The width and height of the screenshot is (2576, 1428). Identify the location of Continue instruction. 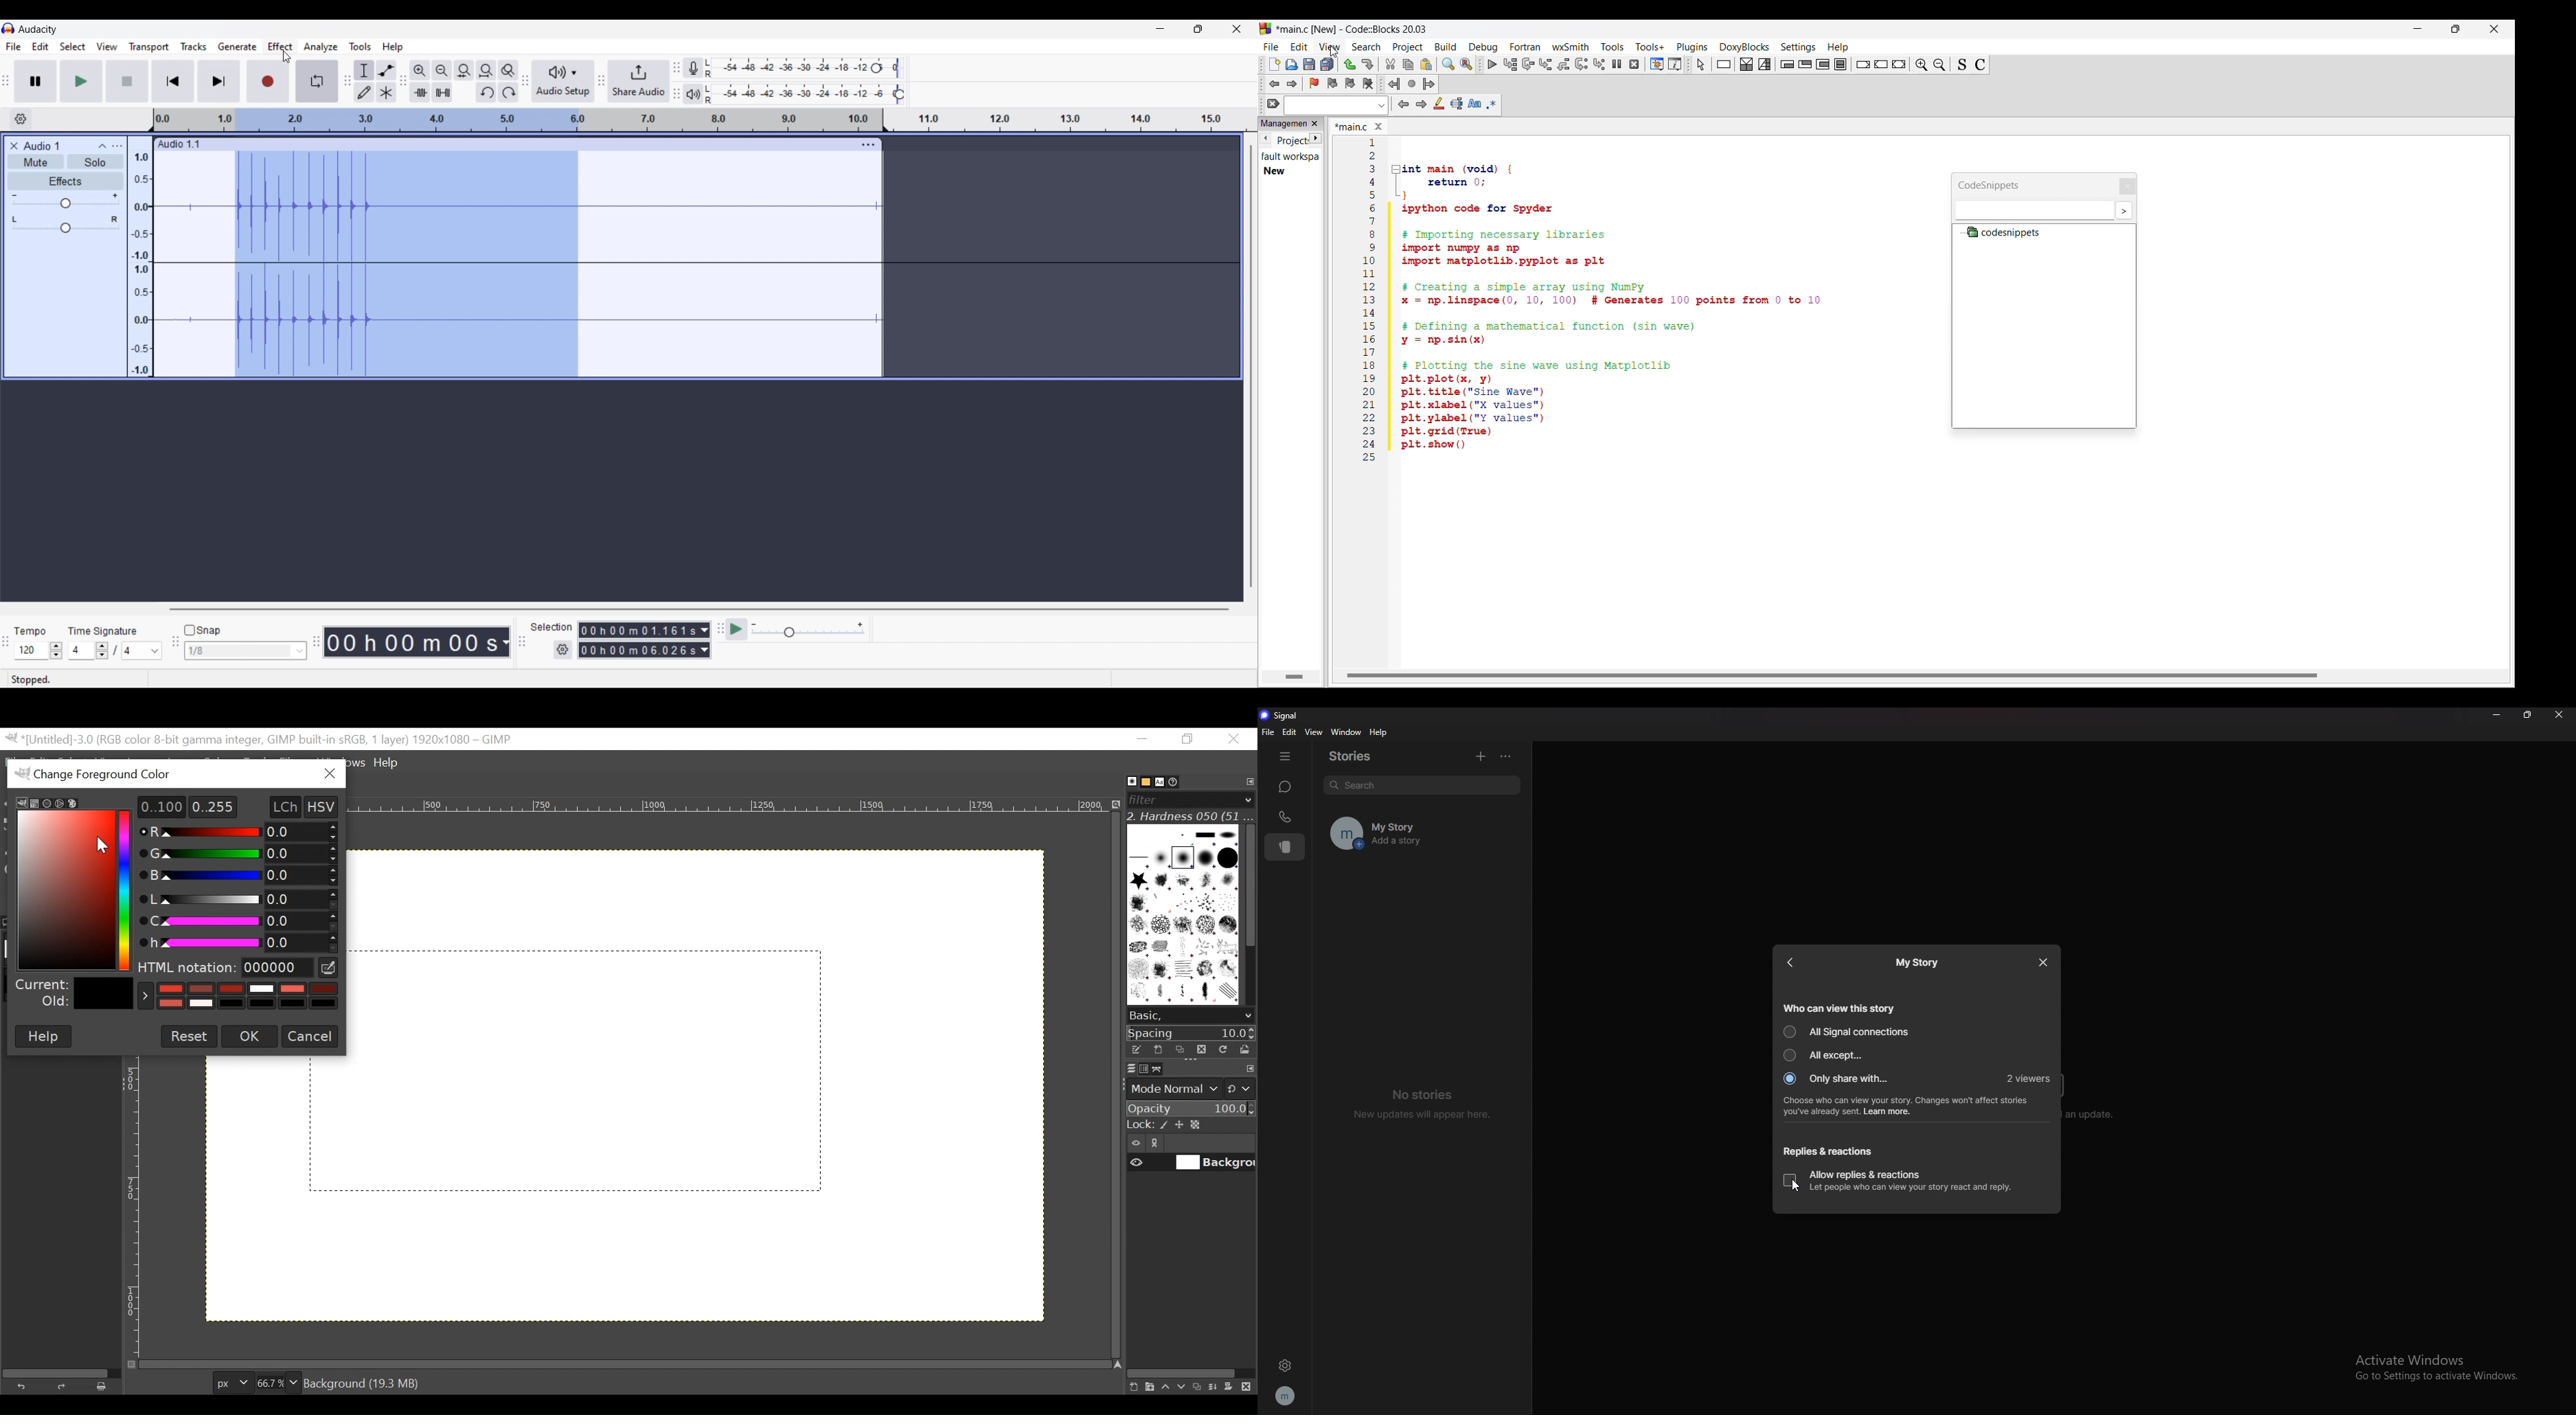
(1881, 64).